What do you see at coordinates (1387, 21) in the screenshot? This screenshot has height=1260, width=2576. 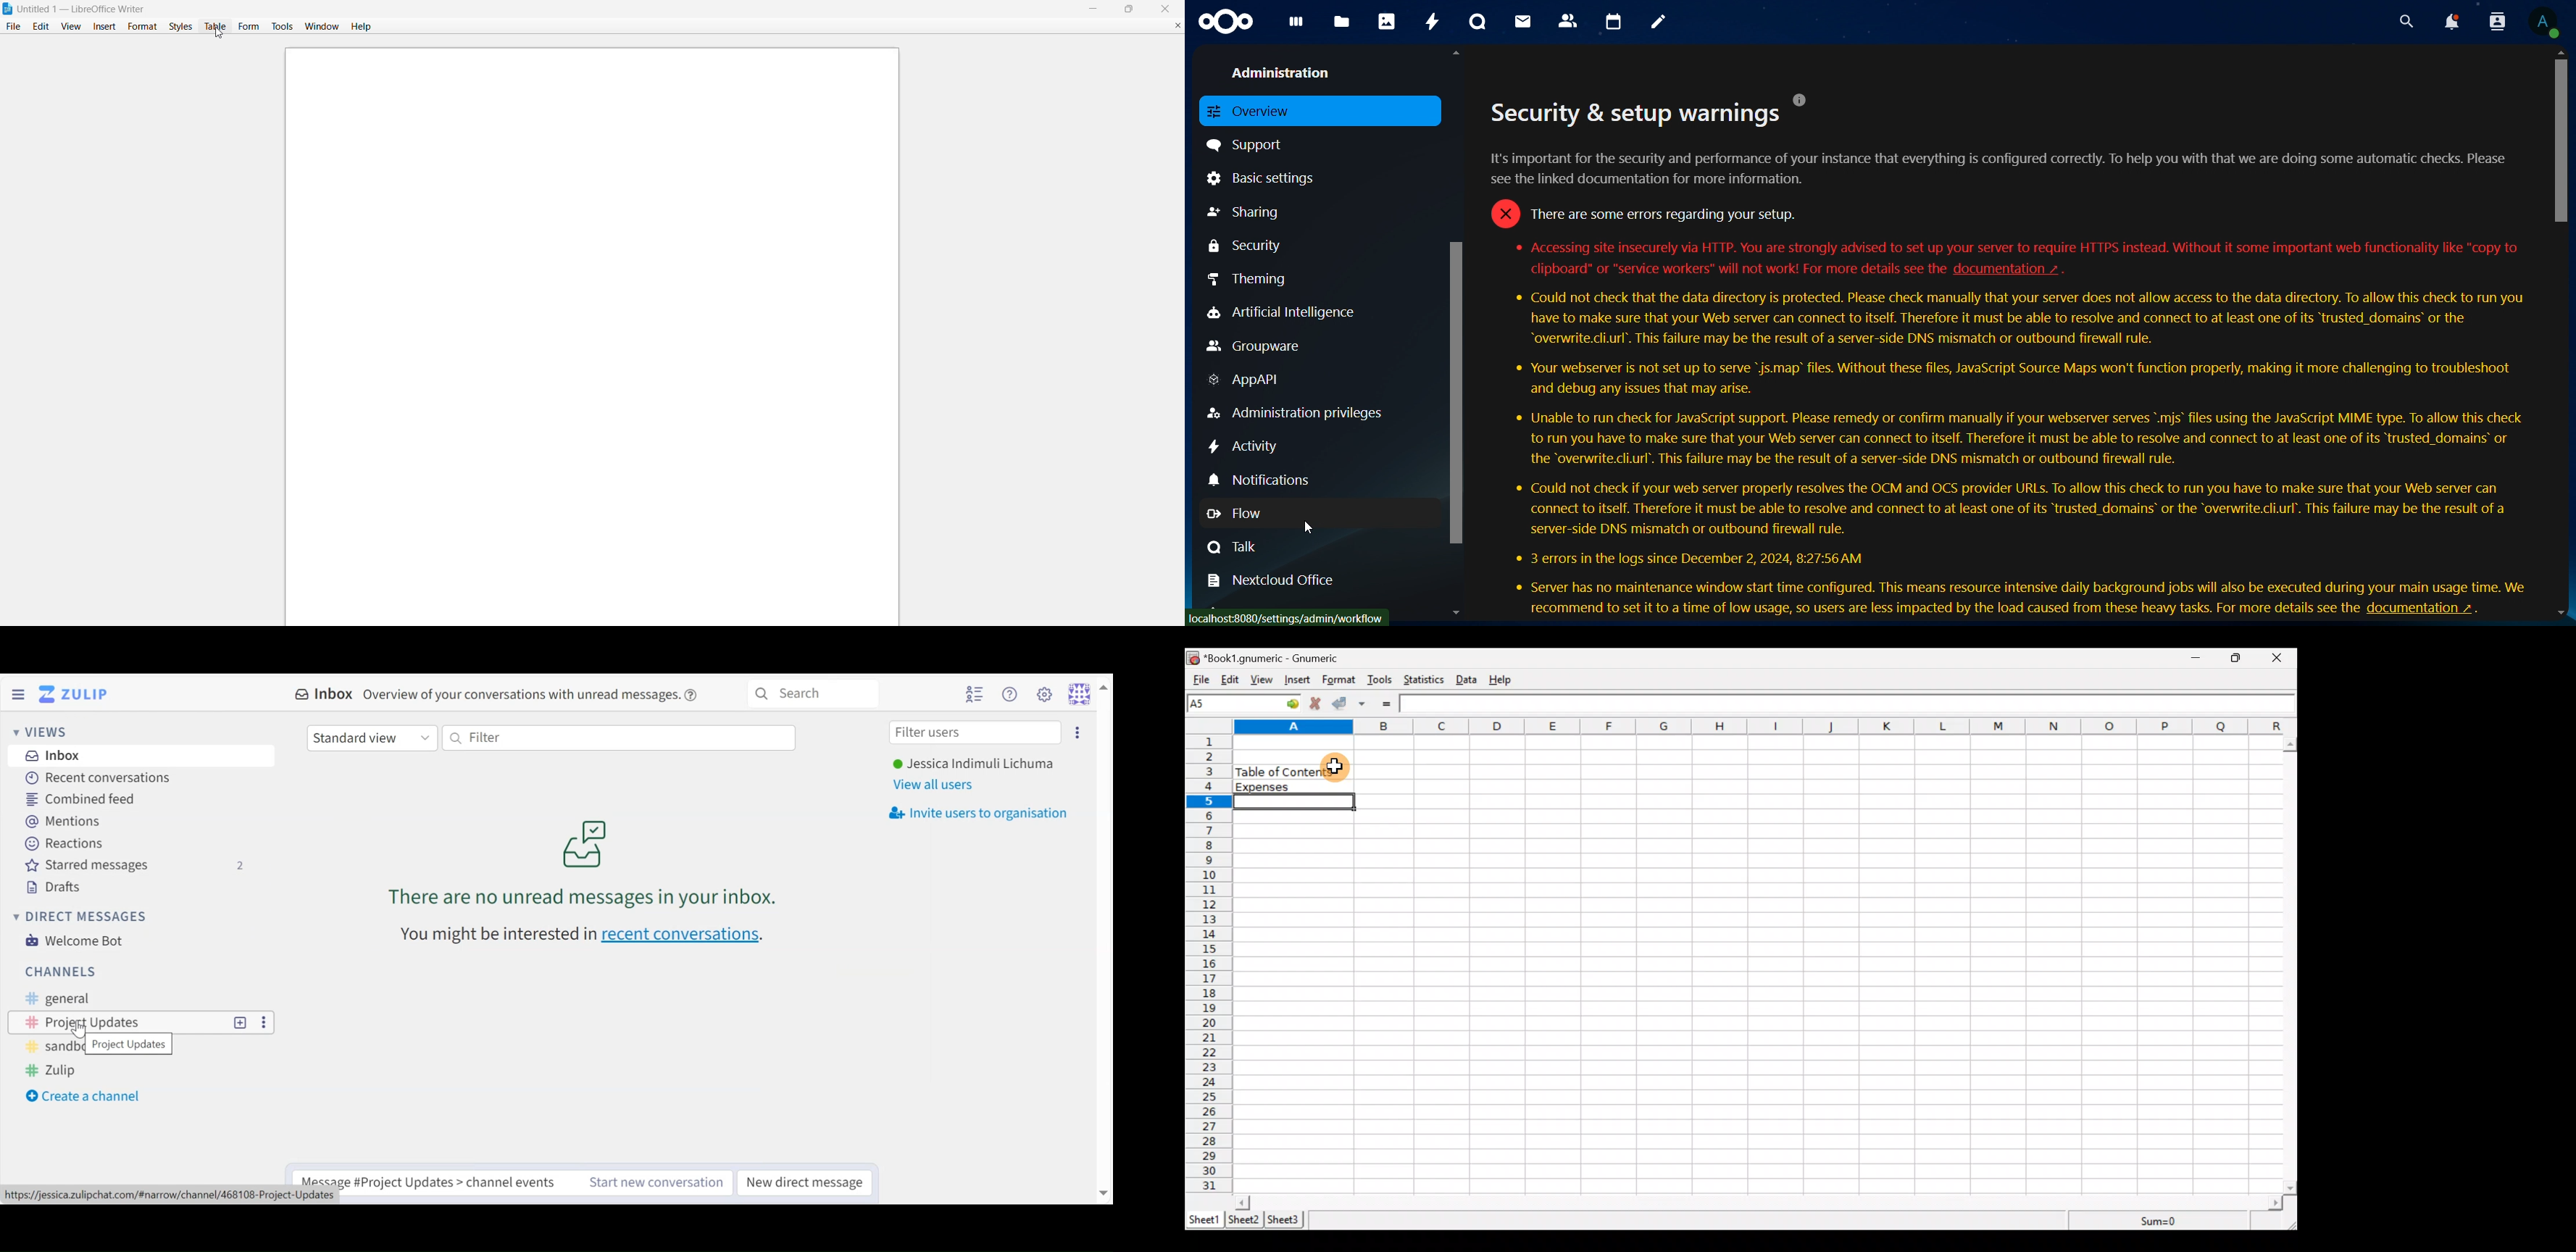 I see `photos` at bounding box center [1387, 21].